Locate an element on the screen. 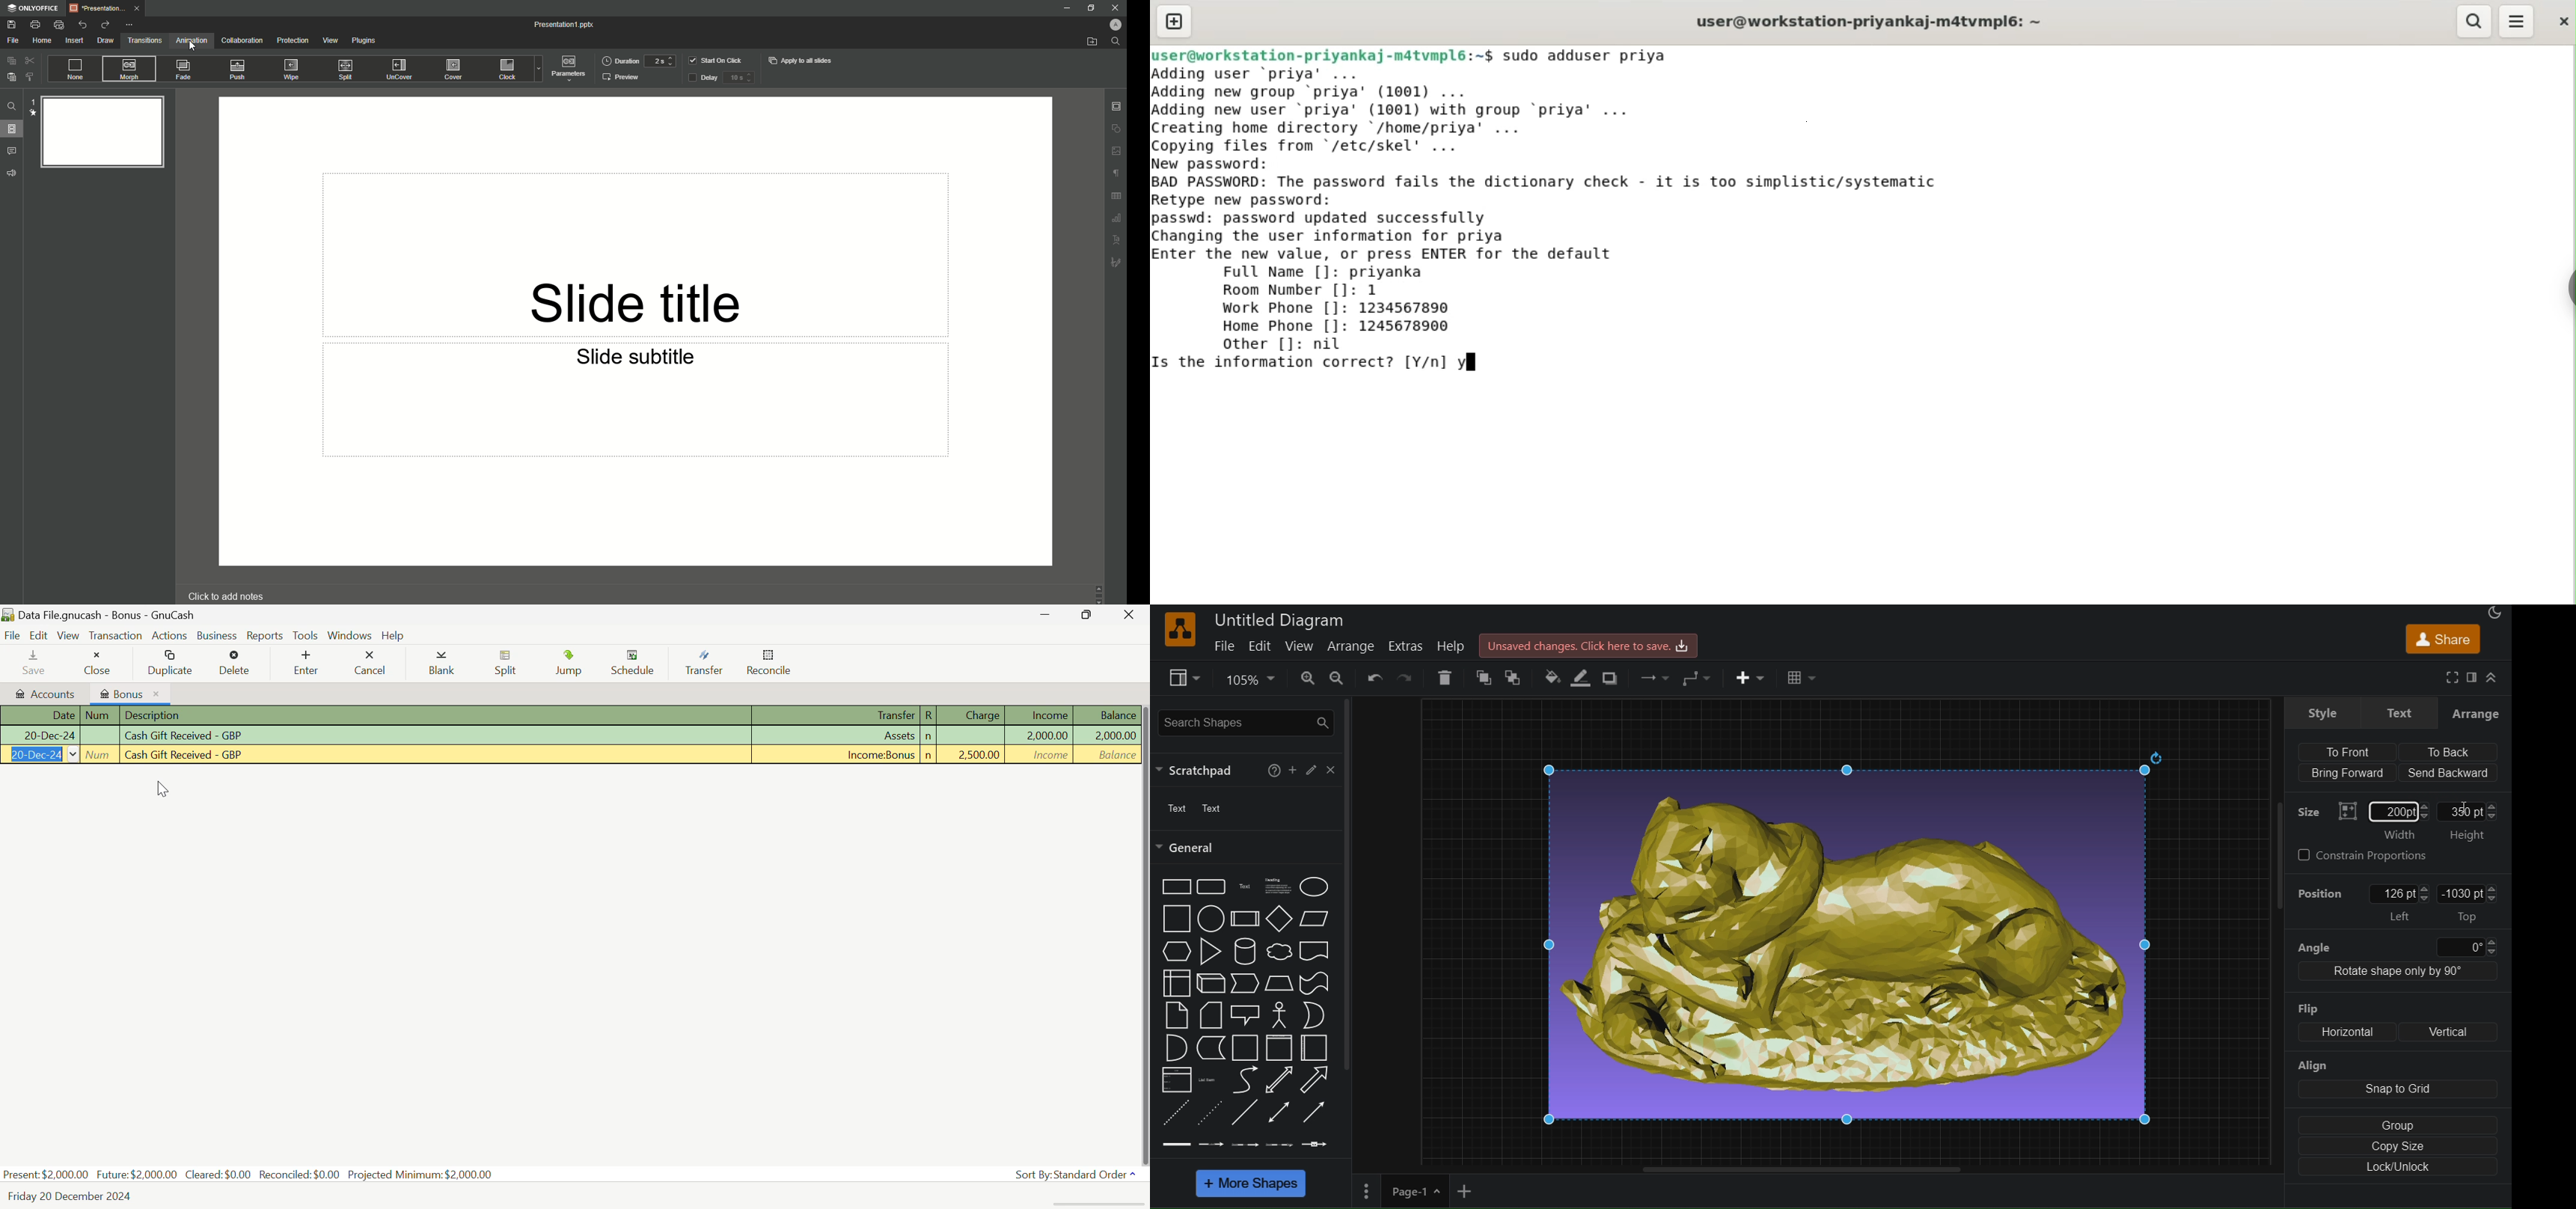 Image resolution: width=2576 pixels, height=1232 pixels. Num is located at coordinates (100, 715).